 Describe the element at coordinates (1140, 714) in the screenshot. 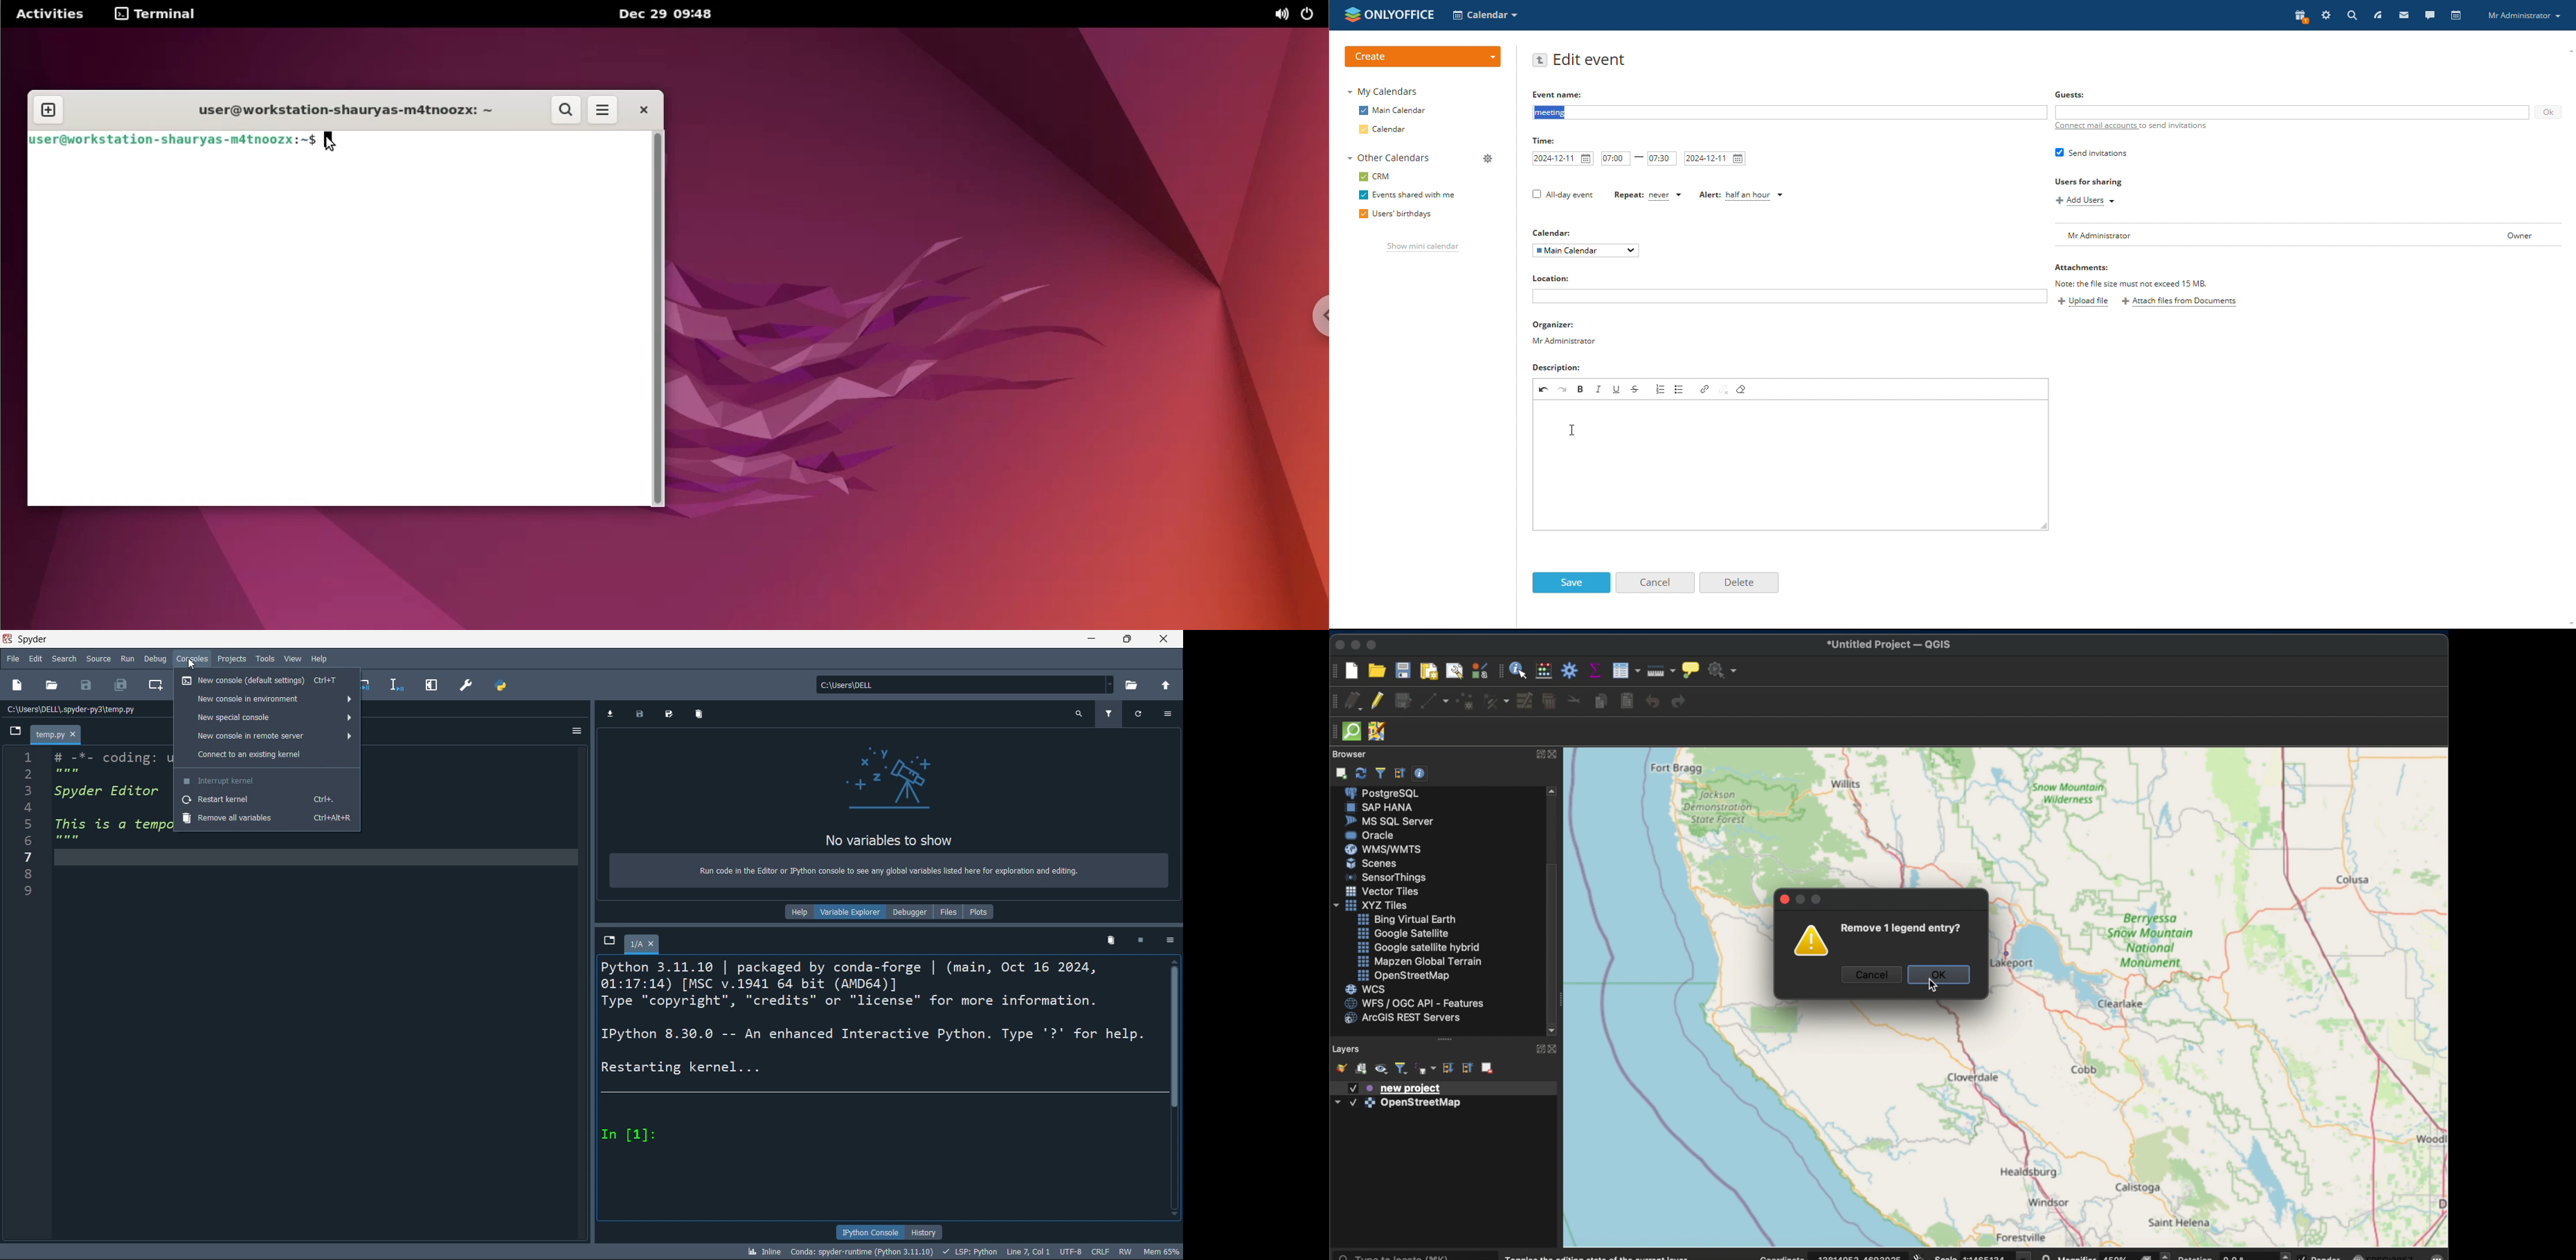

I see `refresh` at that location.